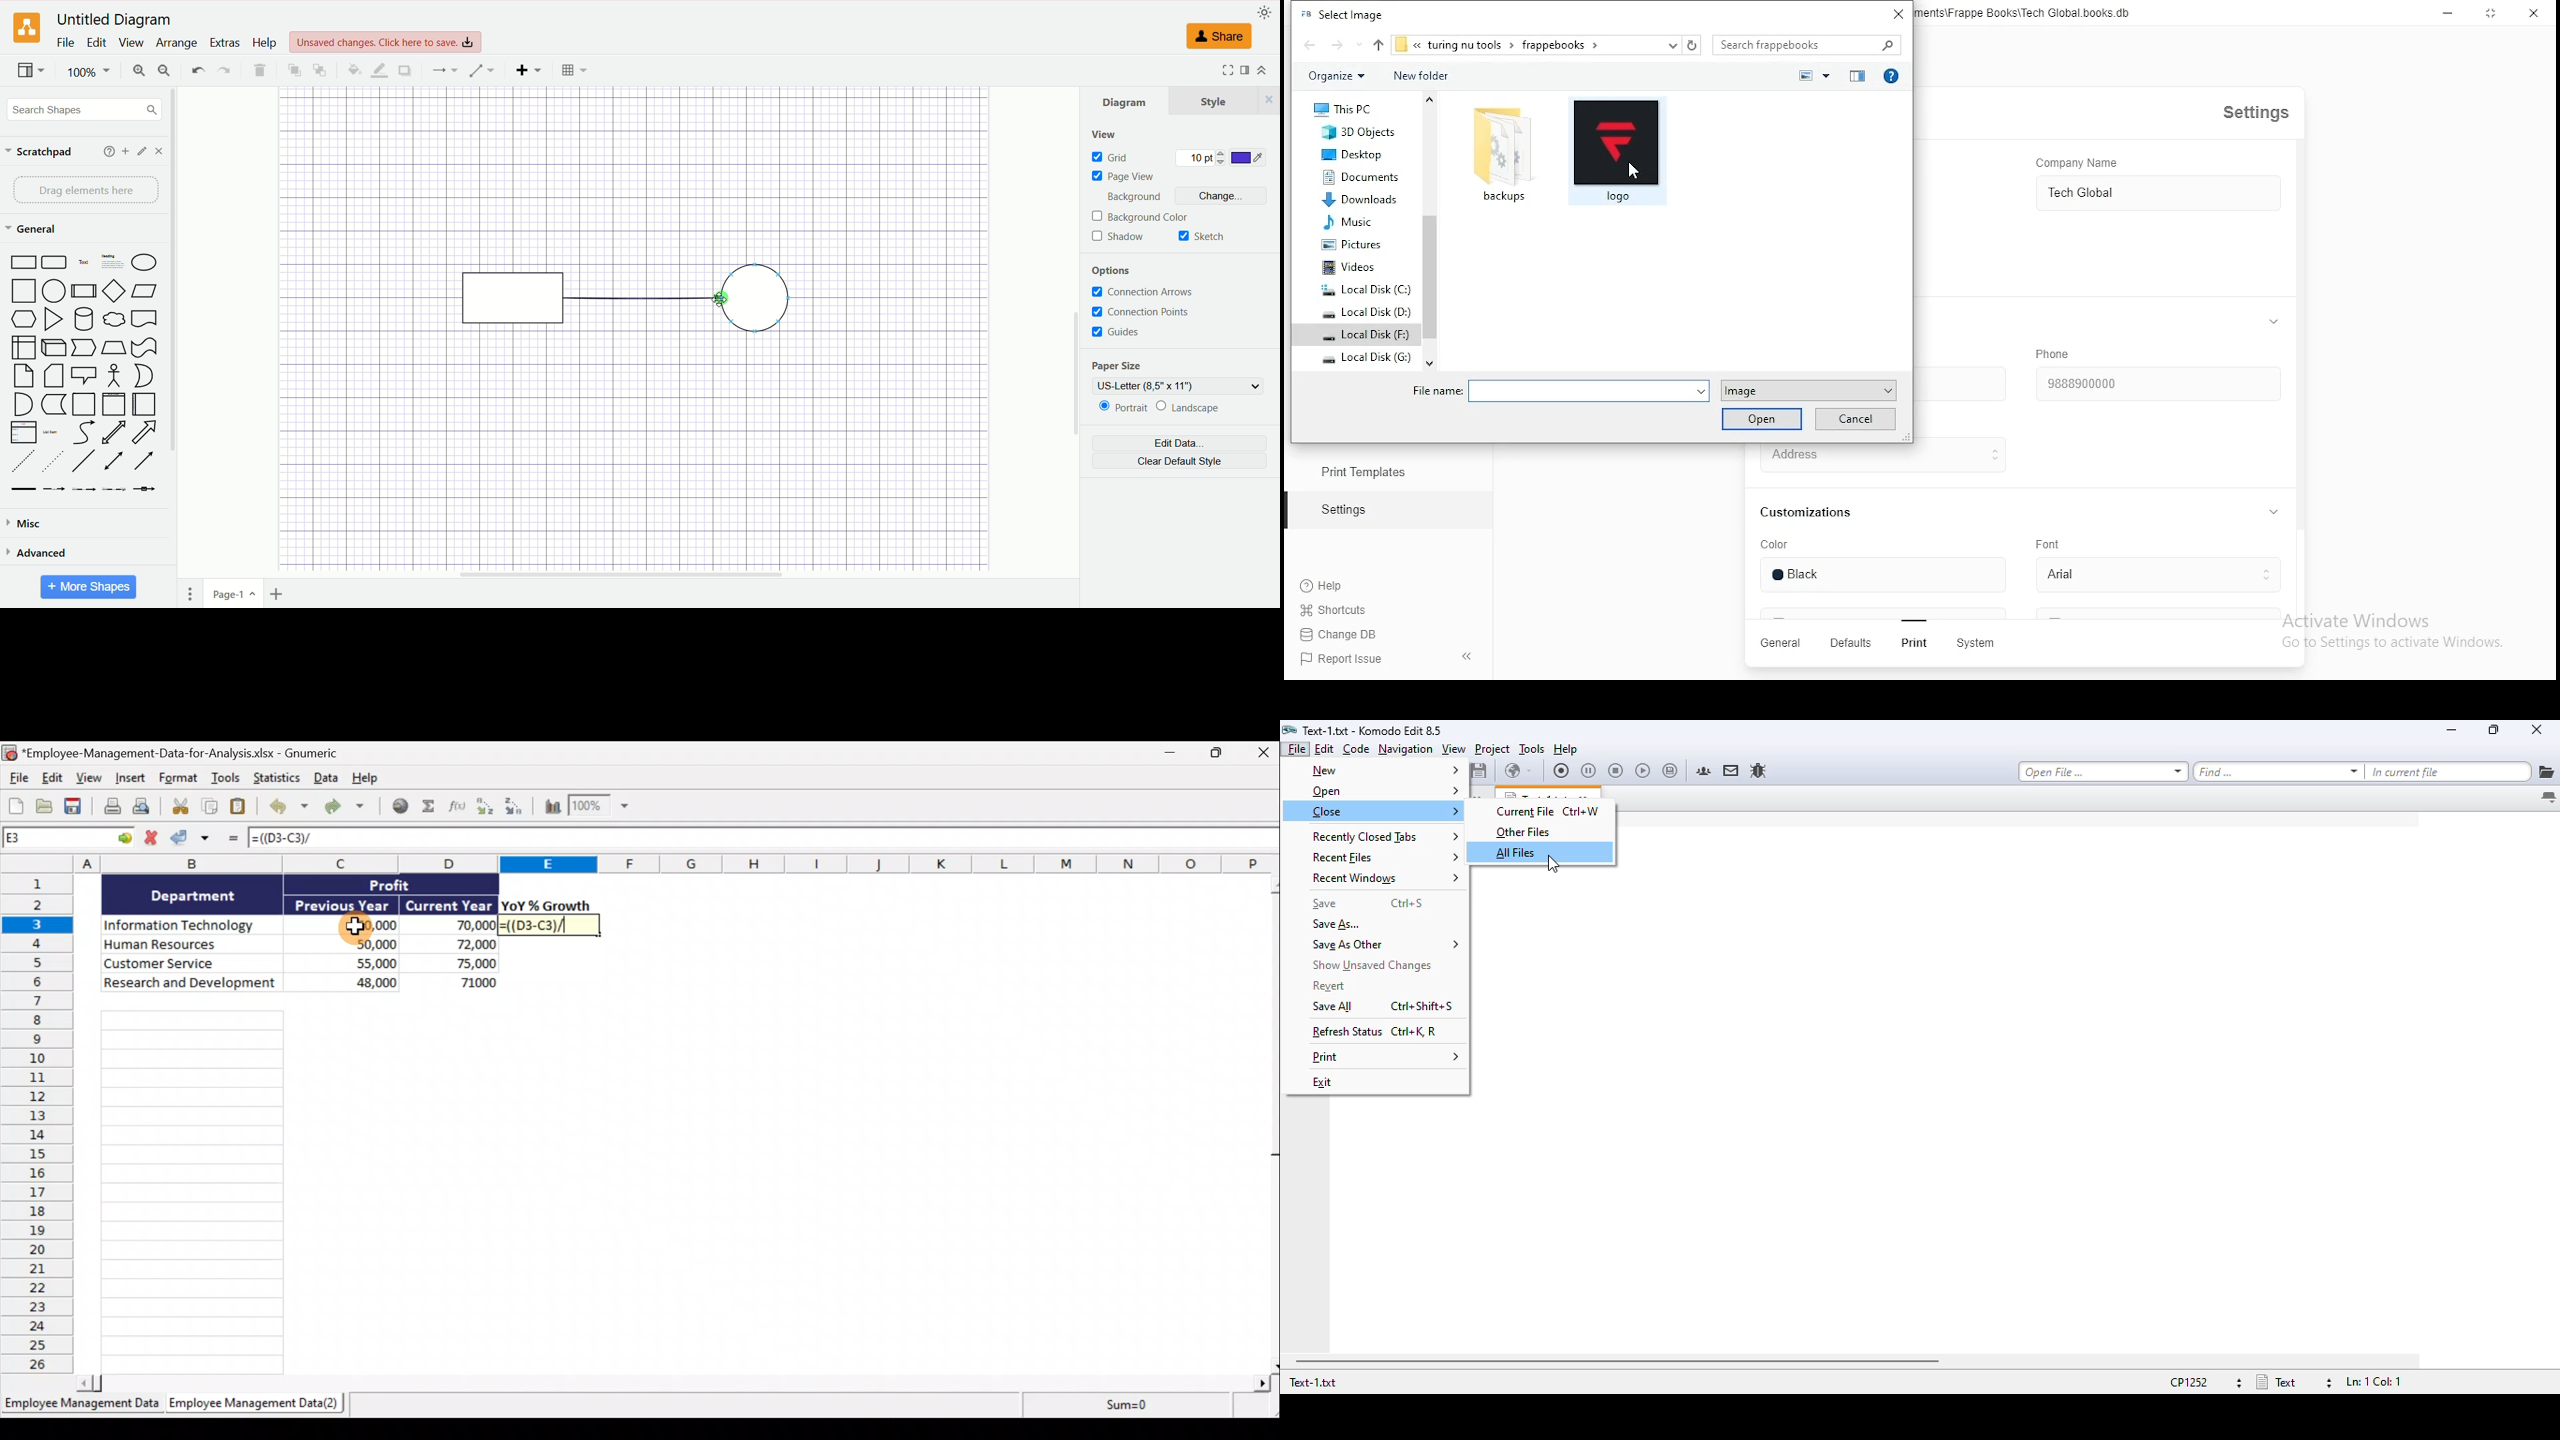 This screenshot has height=1456, width=2576. I want to click on appearance, so click(1262, 12).